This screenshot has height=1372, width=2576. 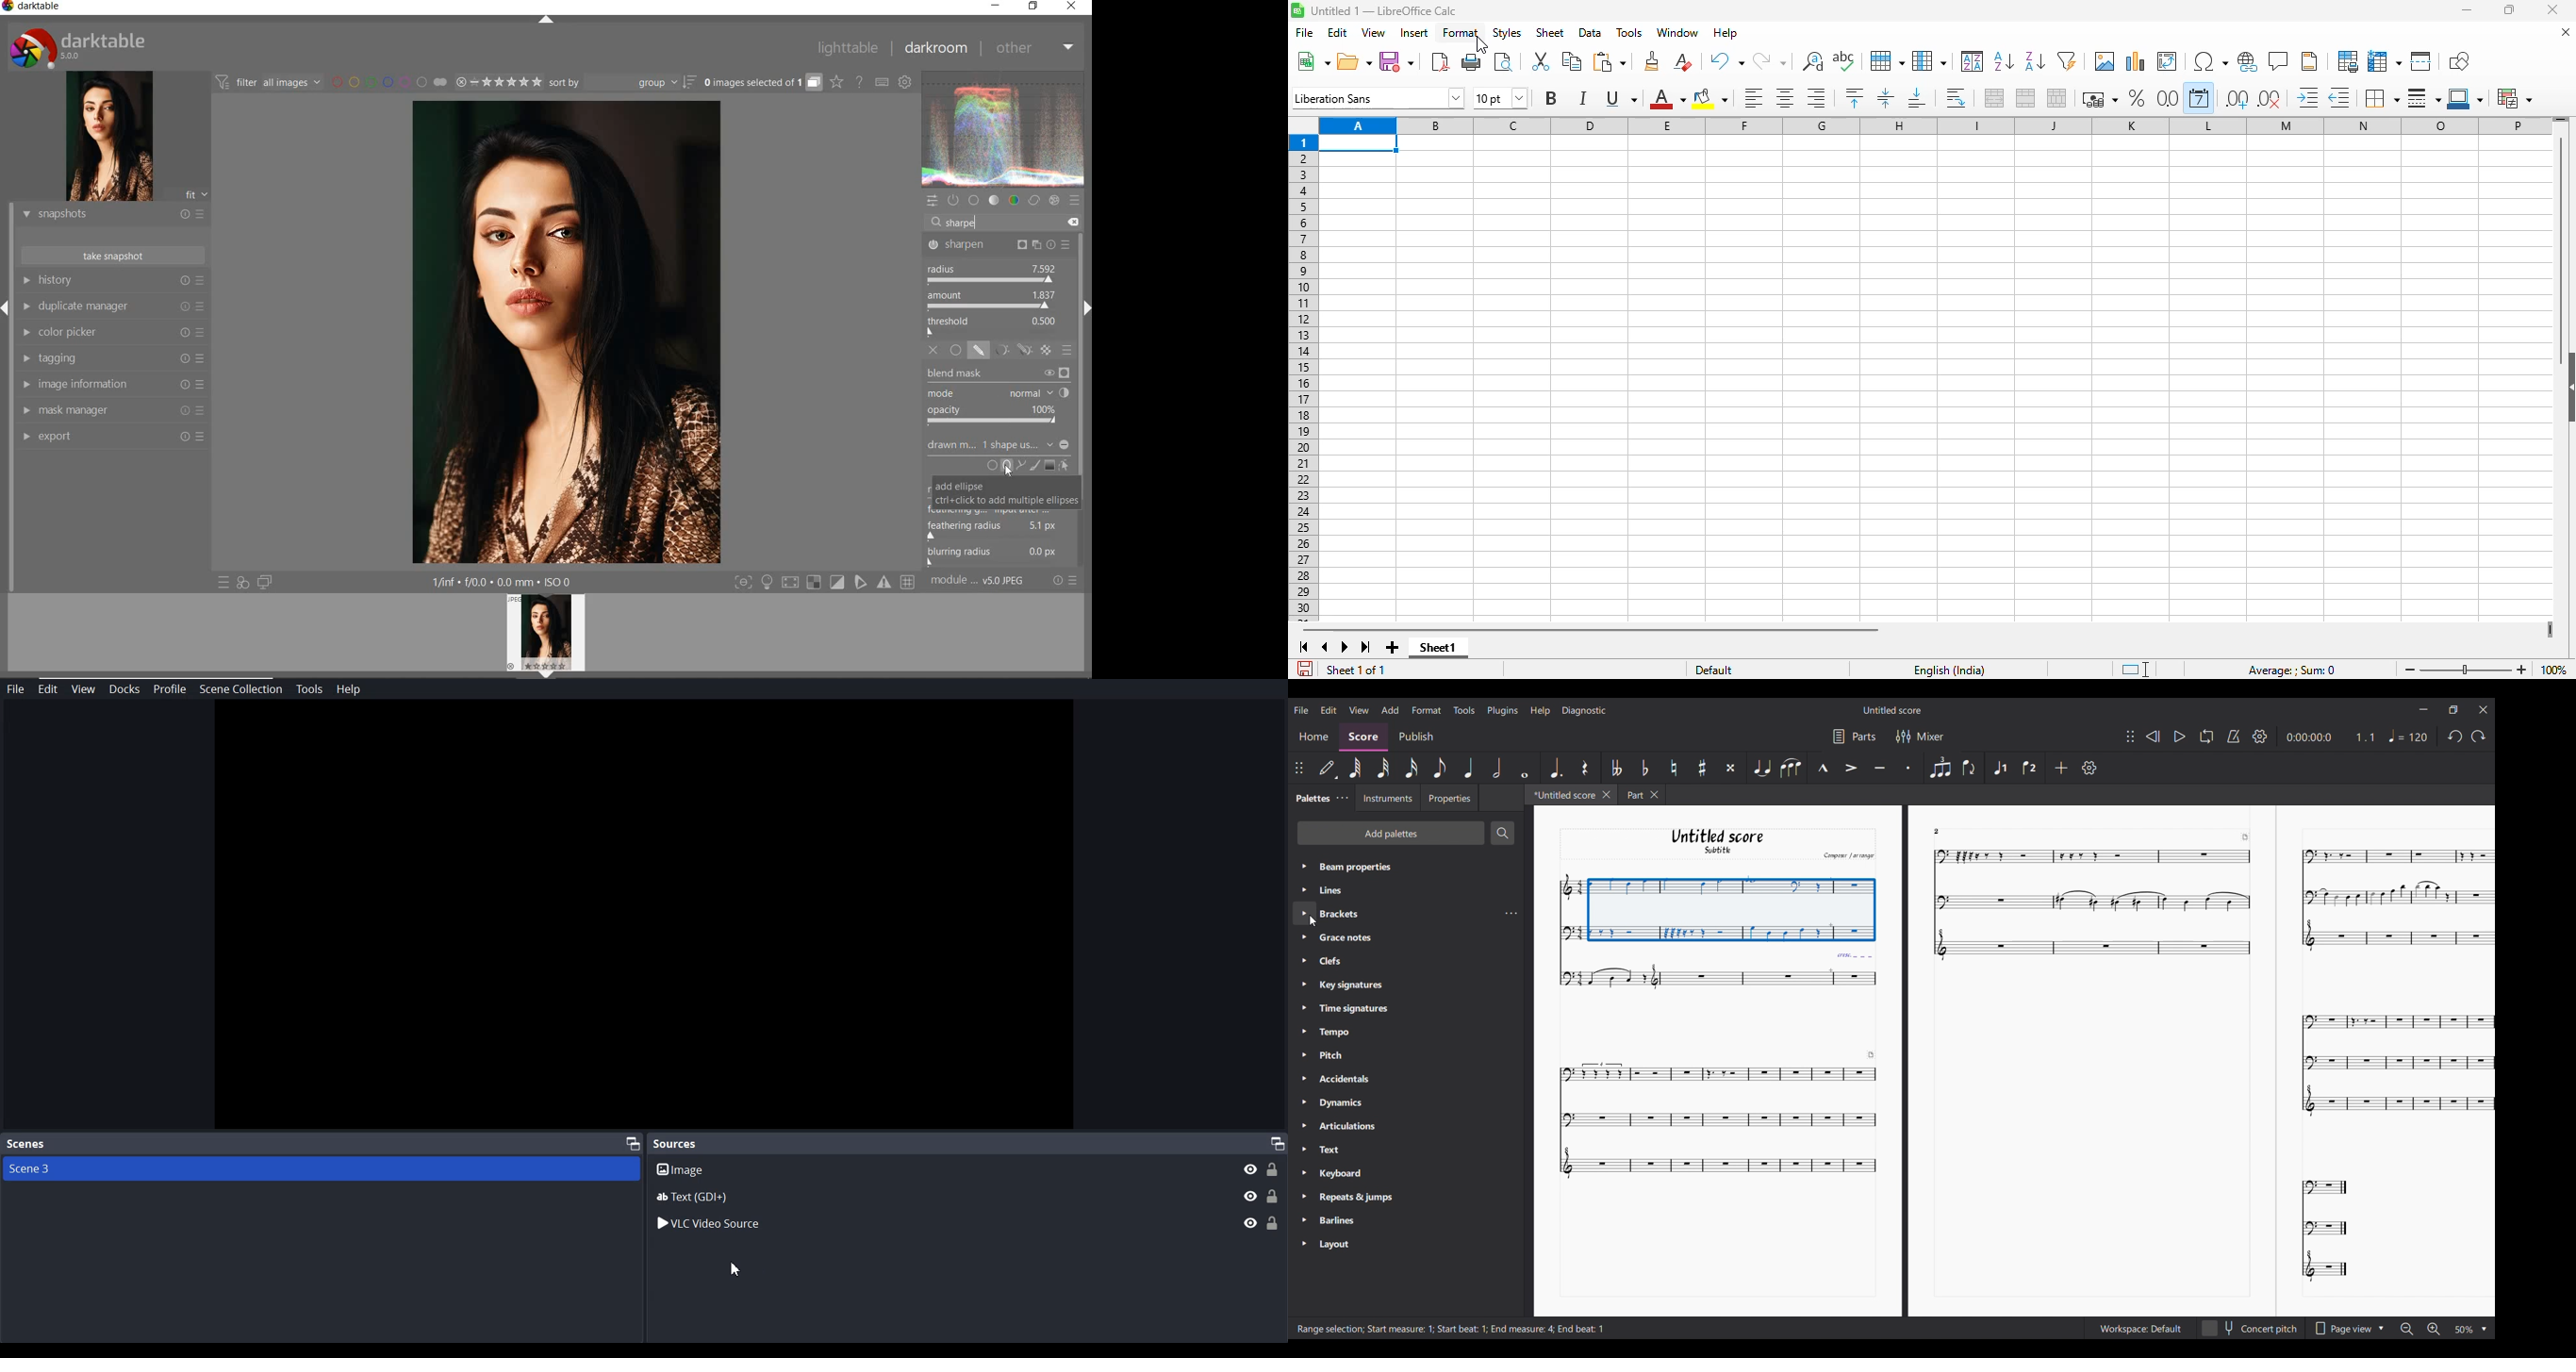 What do you see at coordinates (269, 81) in the screenshot?
I see `filter images based on their modules` at bounding box center [269, 81].